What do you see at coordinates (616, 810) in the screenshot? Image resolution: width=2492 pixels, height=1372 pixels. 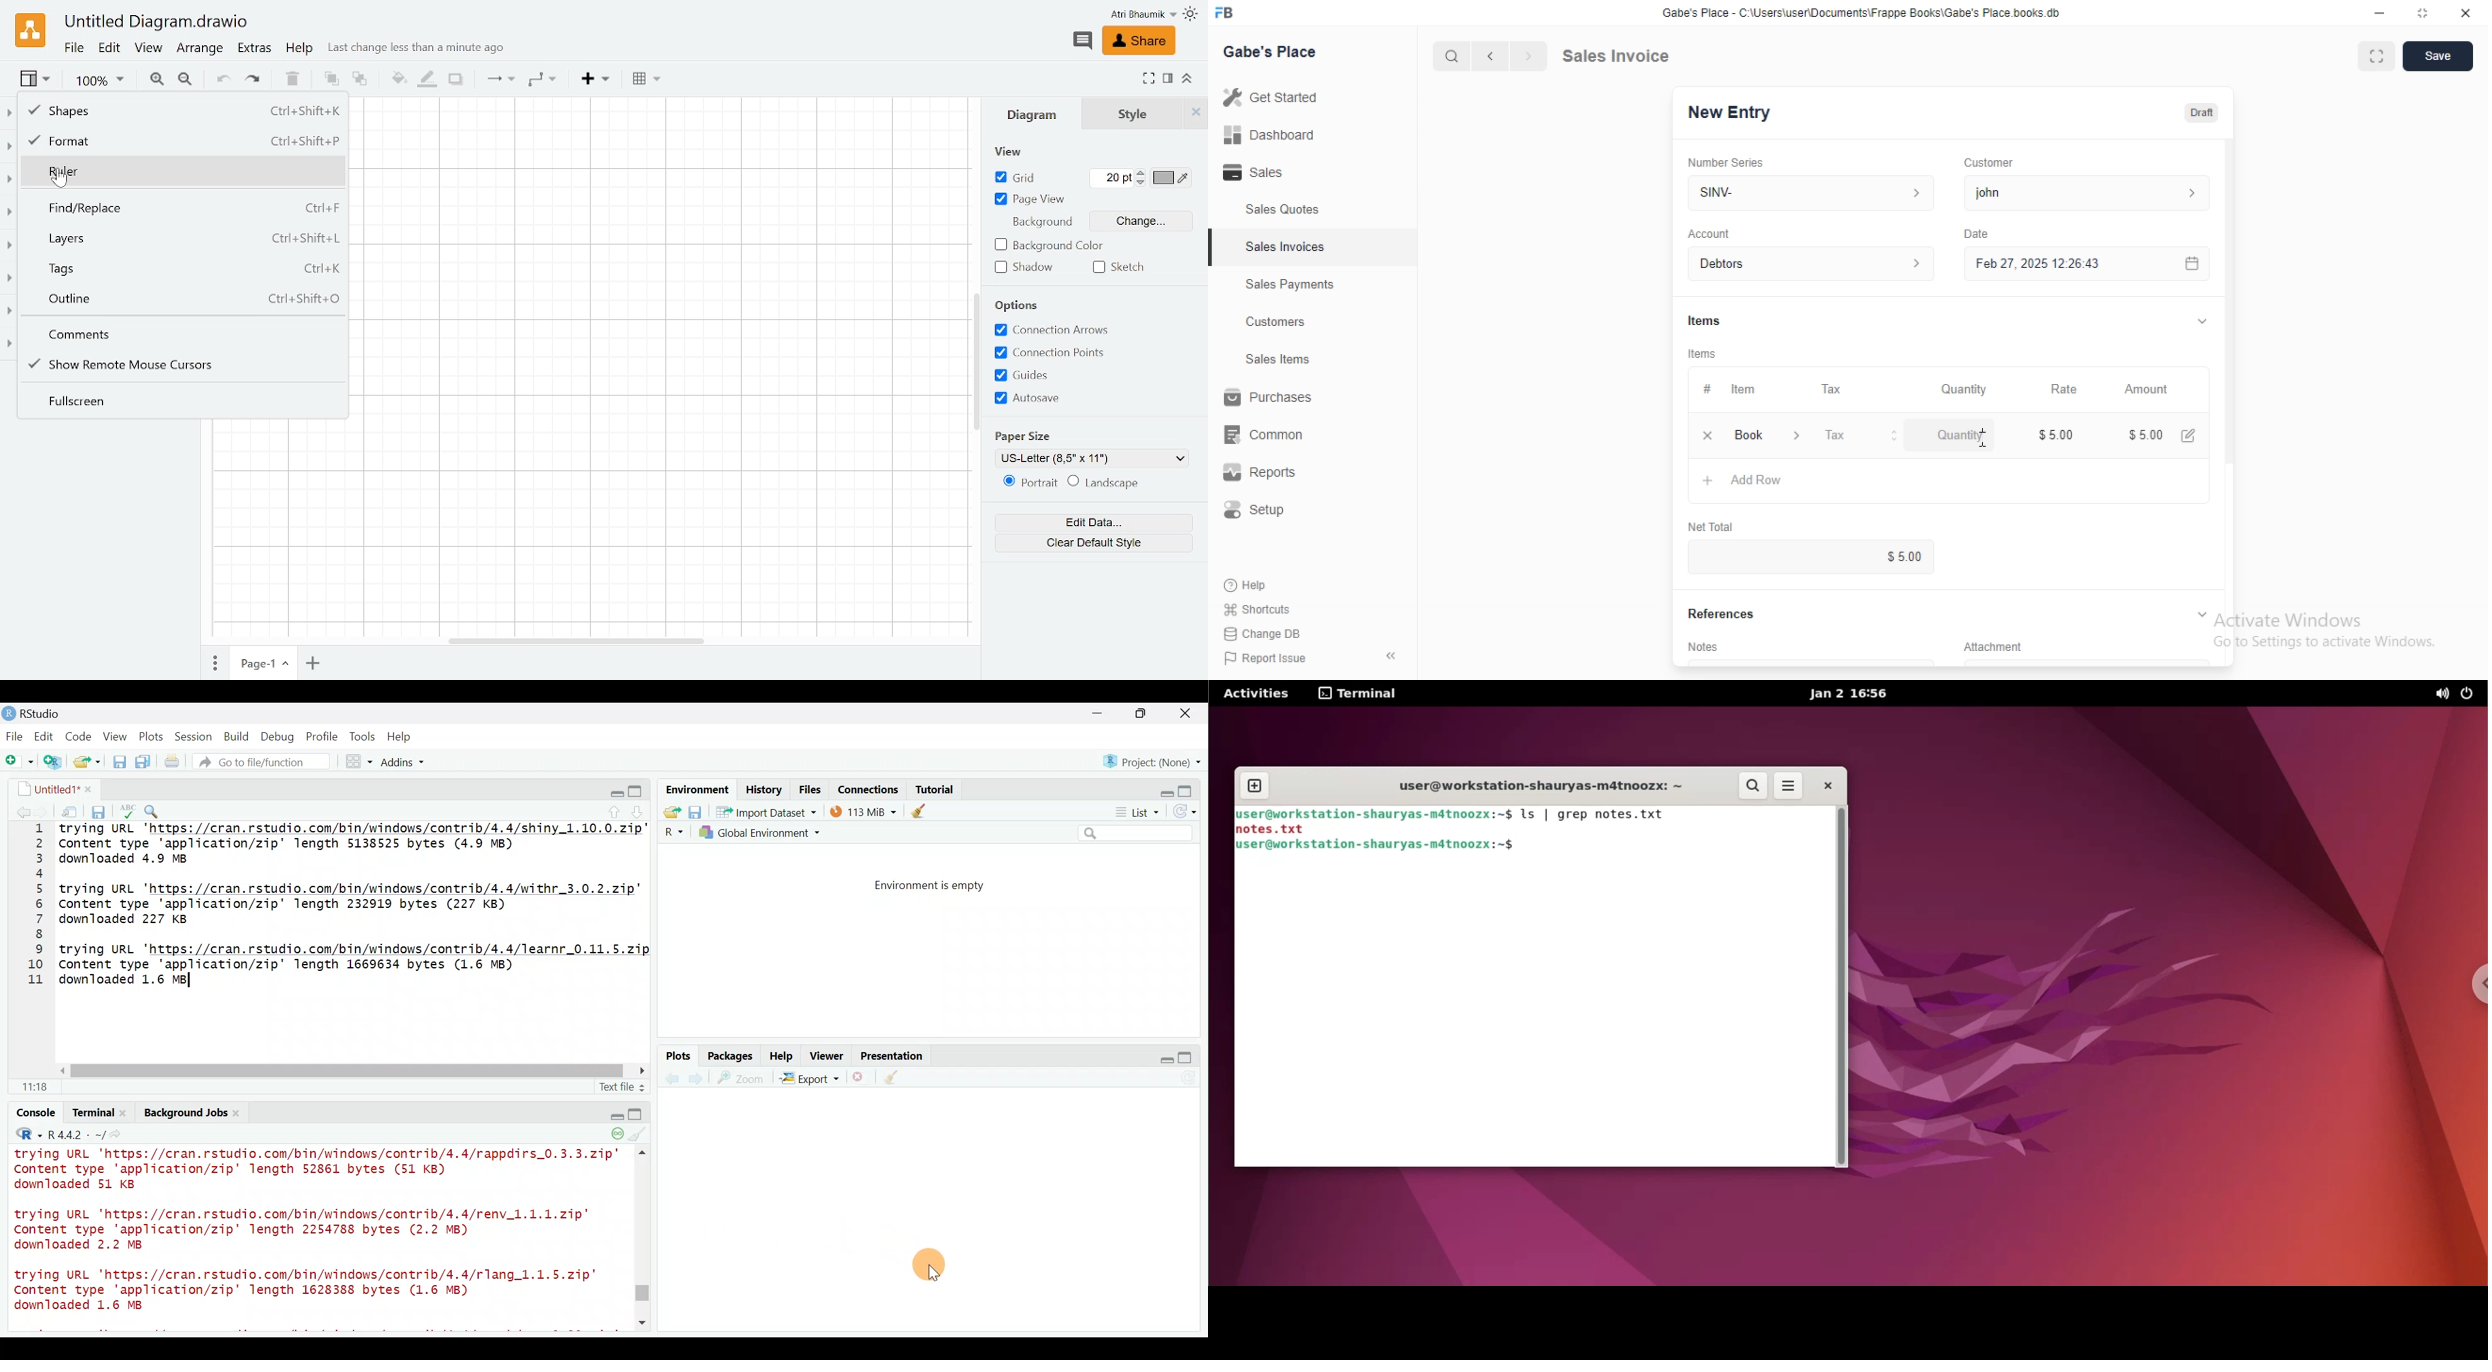 I see `go to previous section/chunk` at bounding box center [616, 810].